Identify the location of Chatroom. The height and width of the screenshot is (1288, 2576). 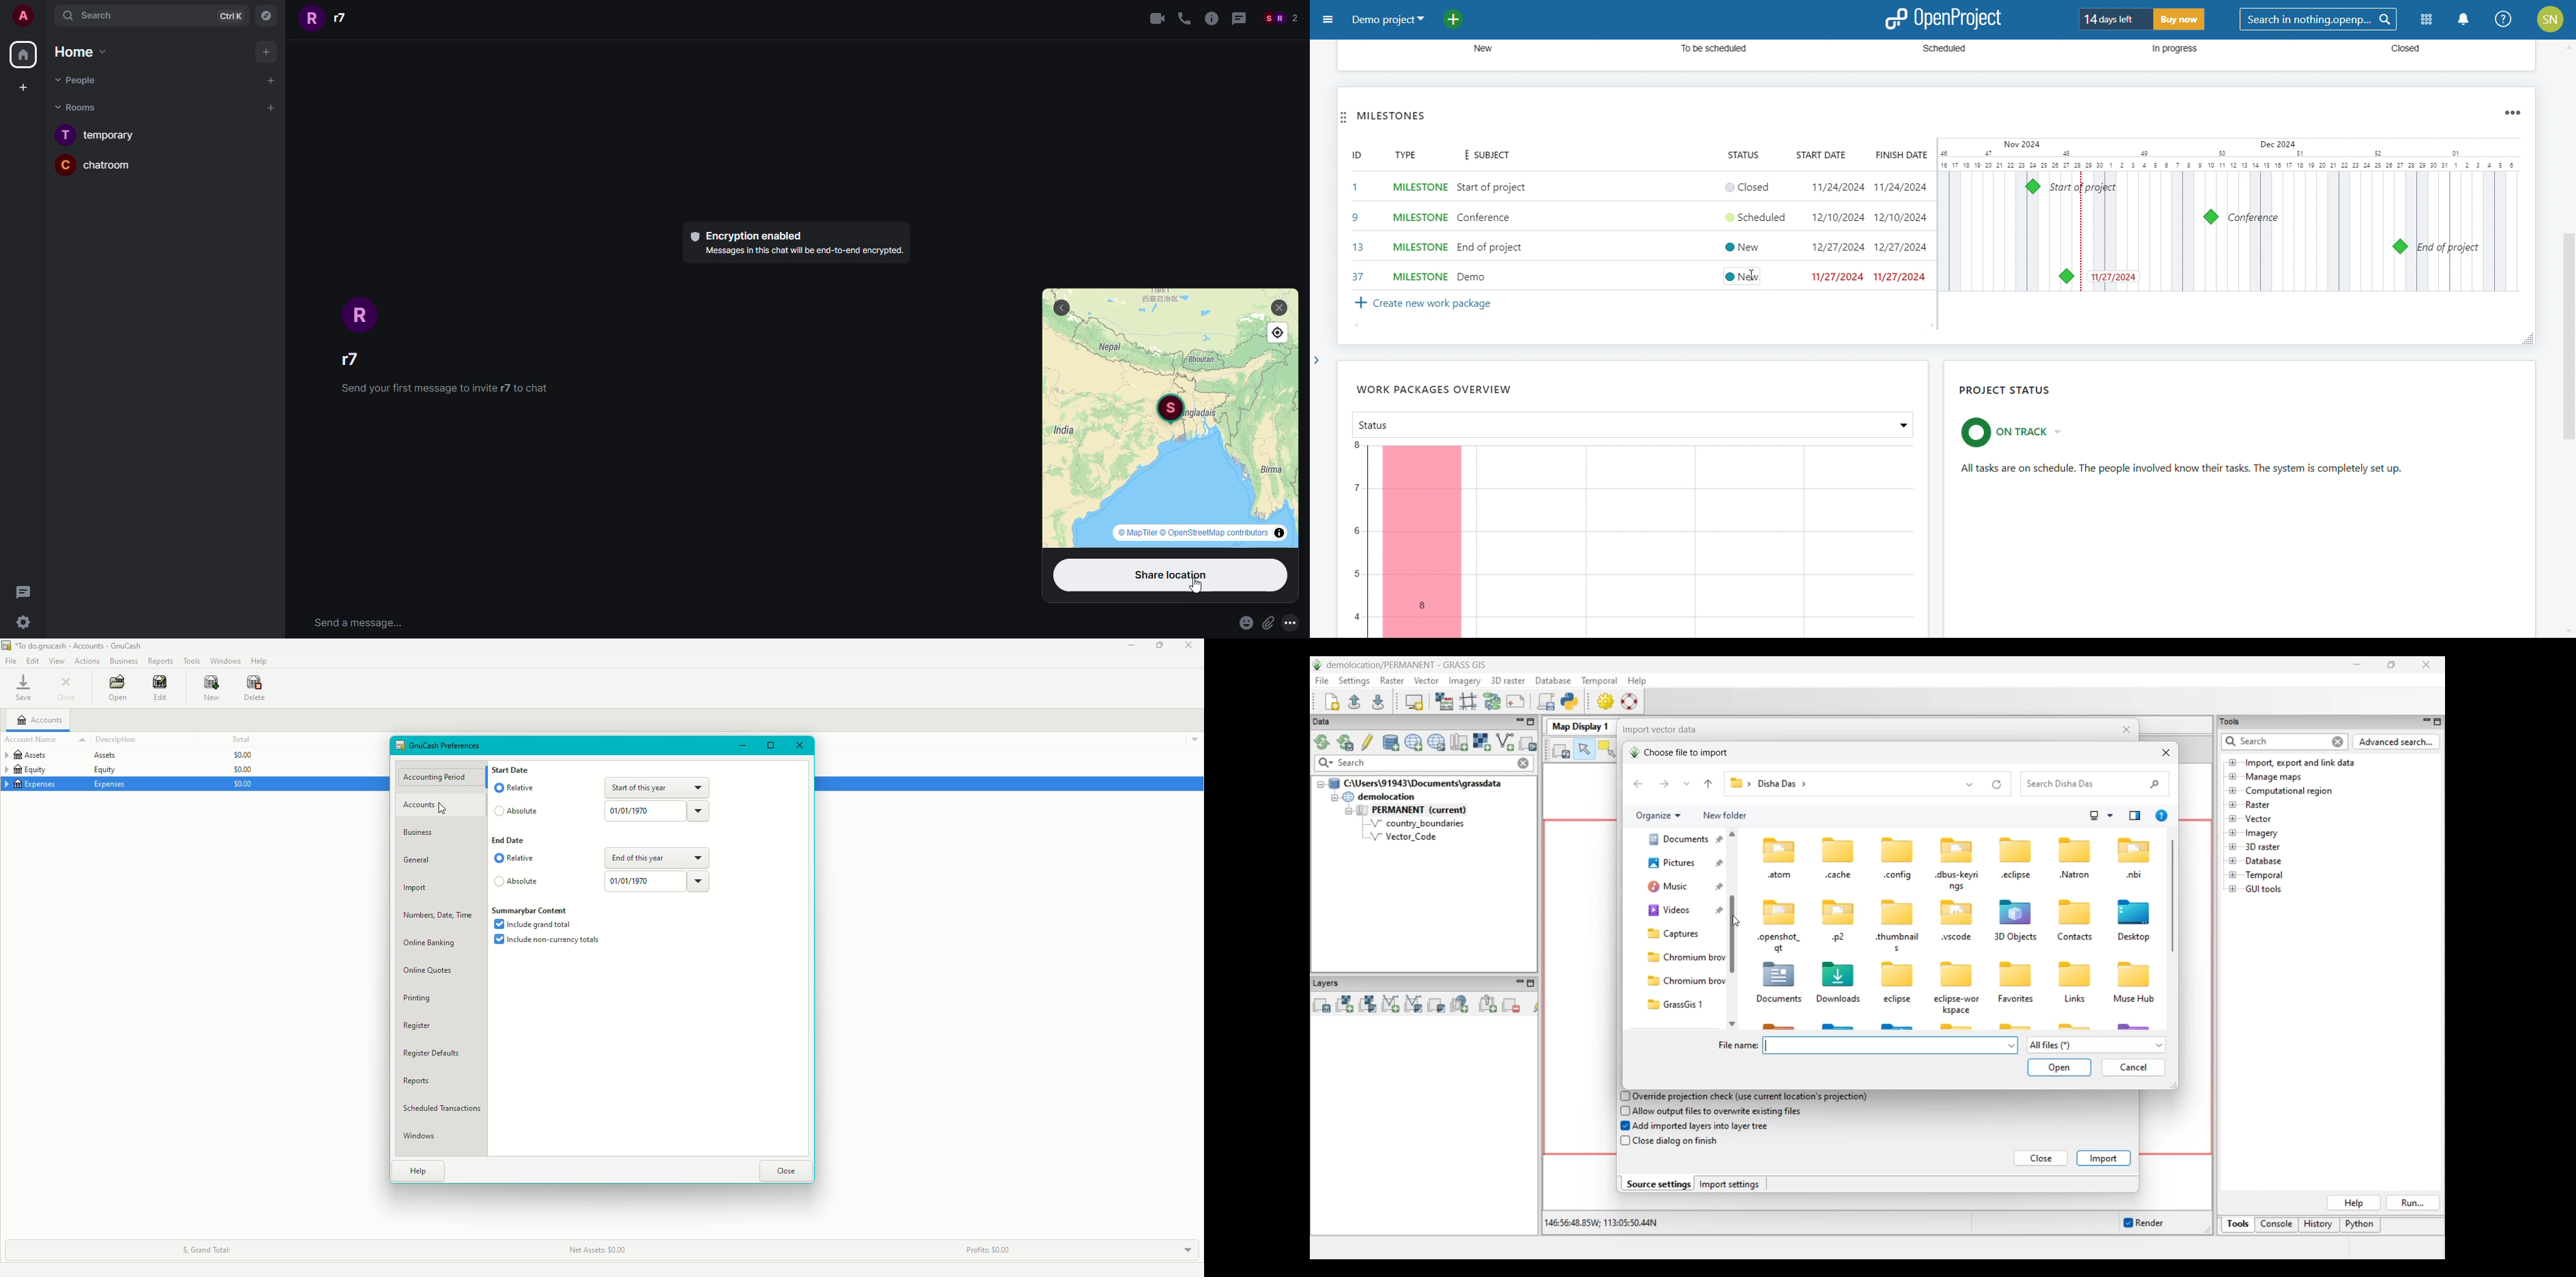
(96, 164).